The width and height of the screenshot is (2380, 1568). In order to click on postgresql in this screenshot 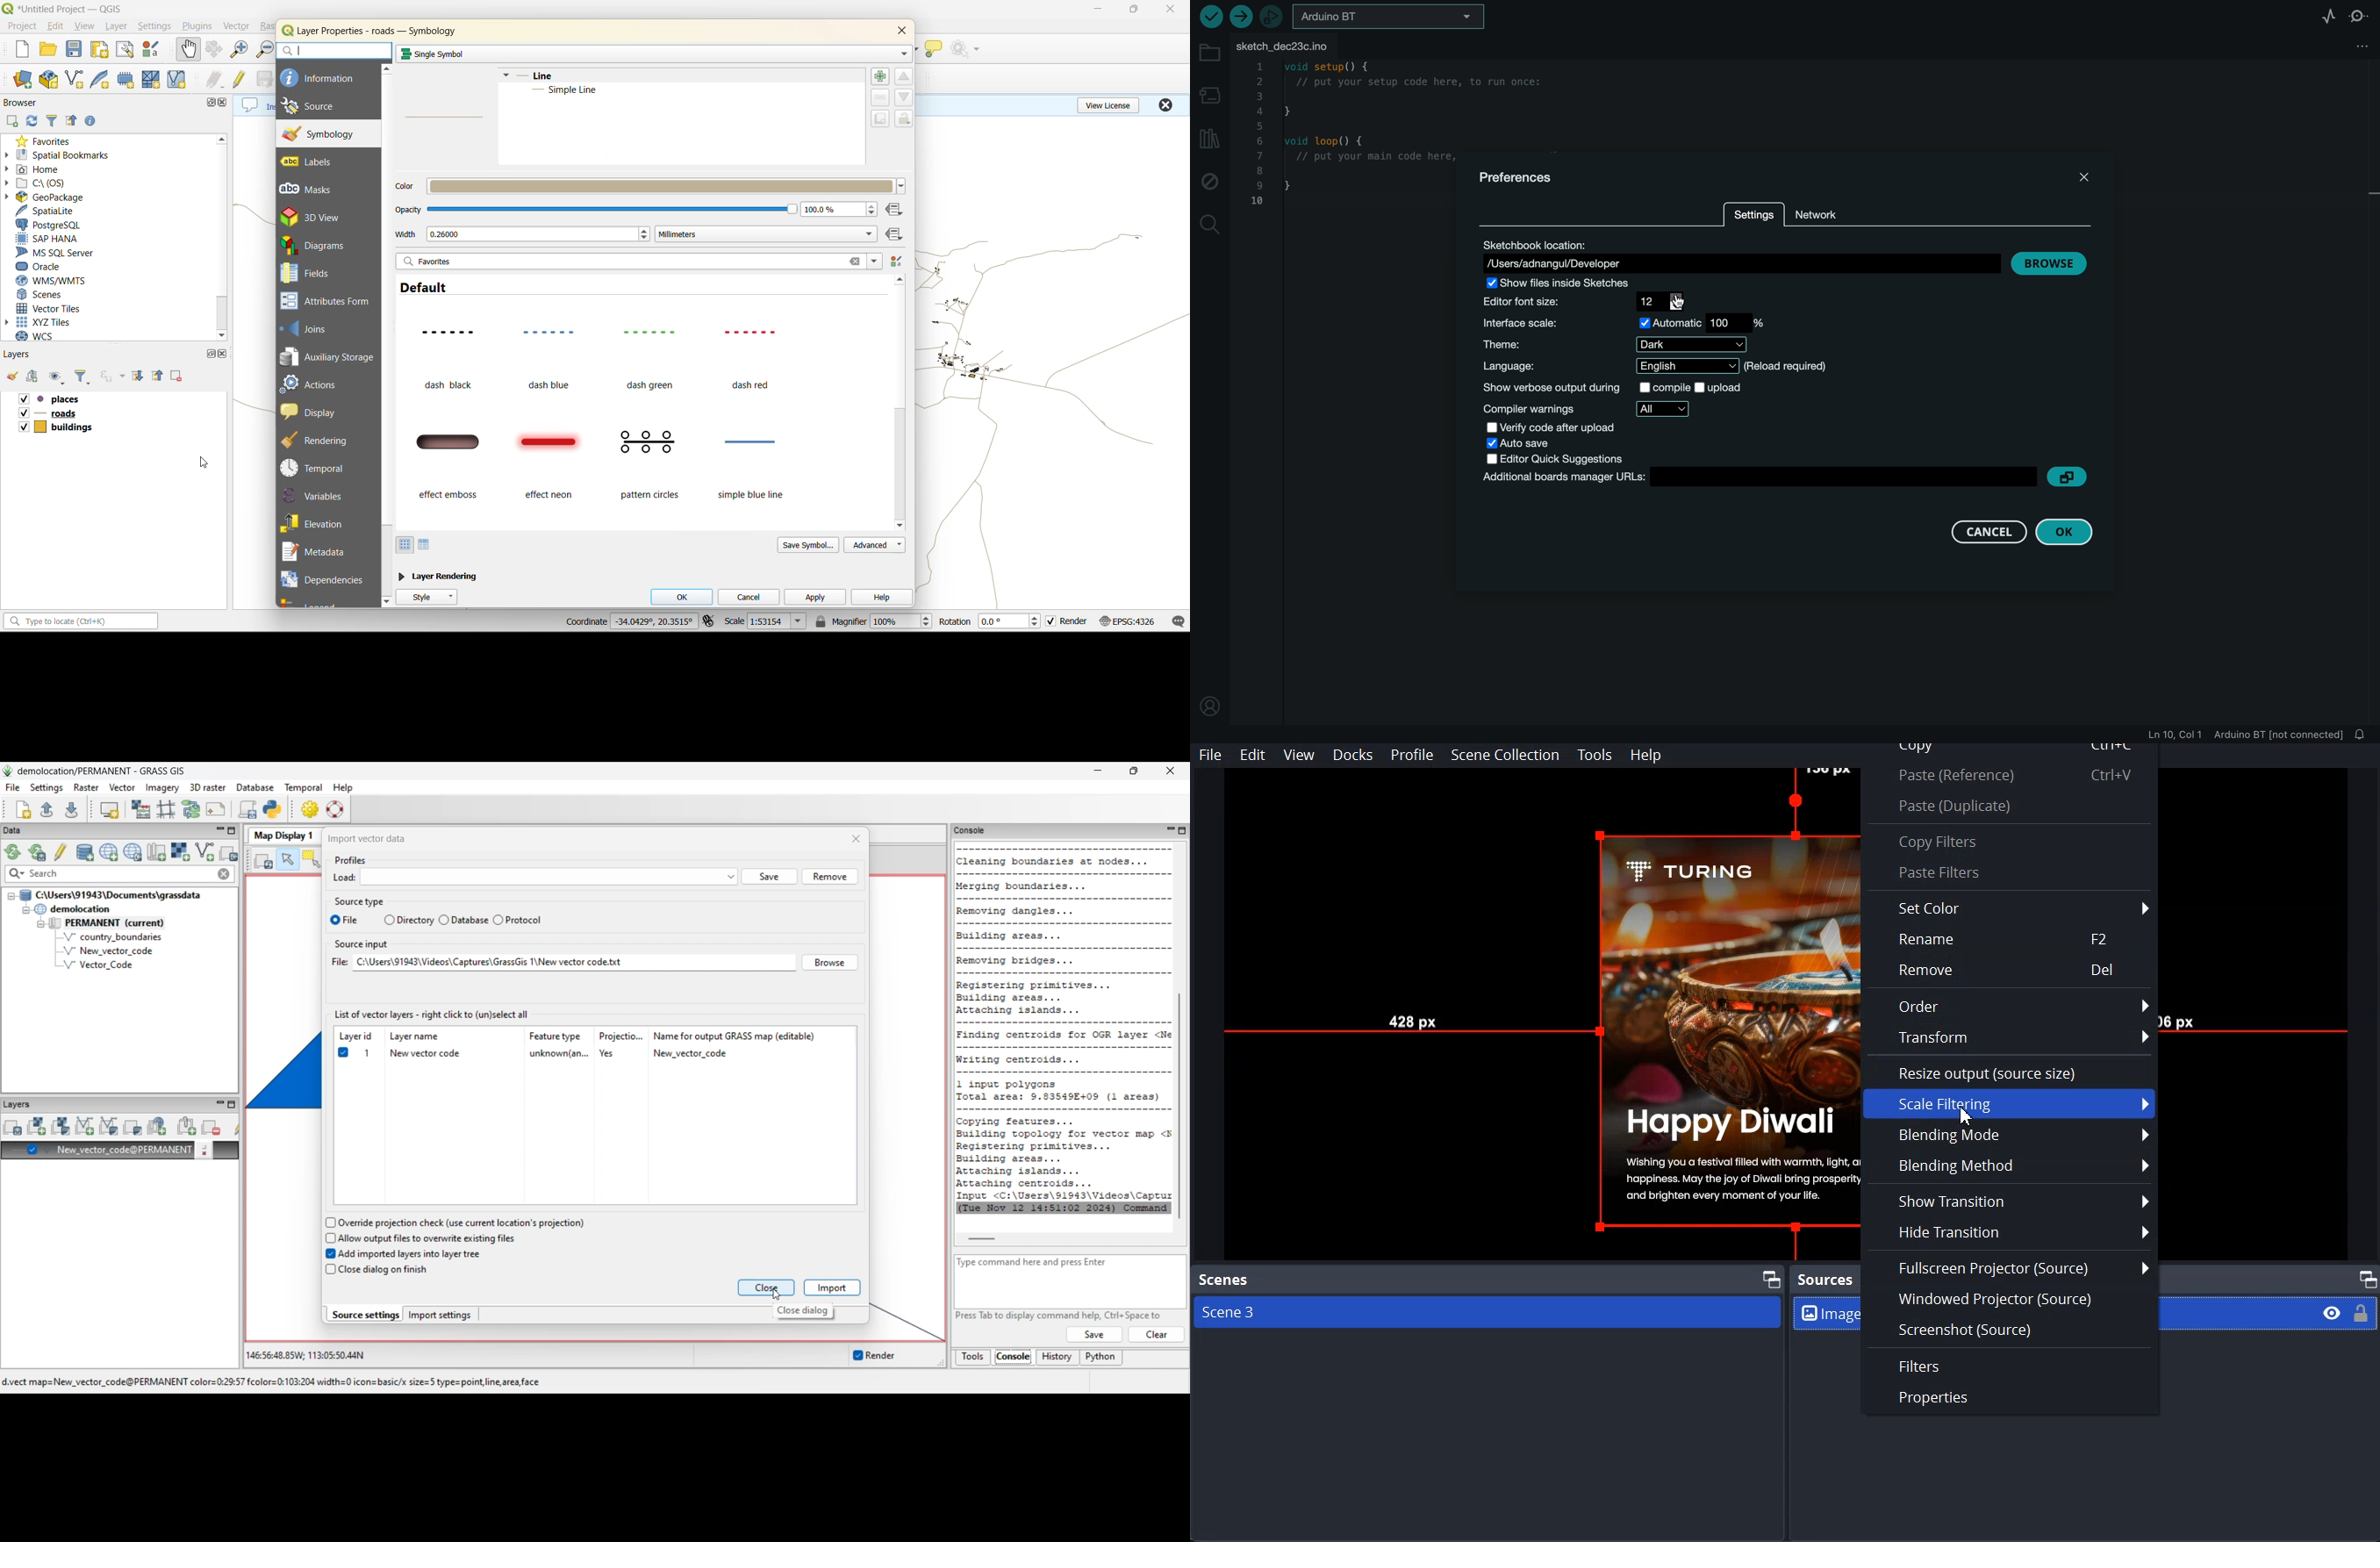, I will do `click(60, 224)`.